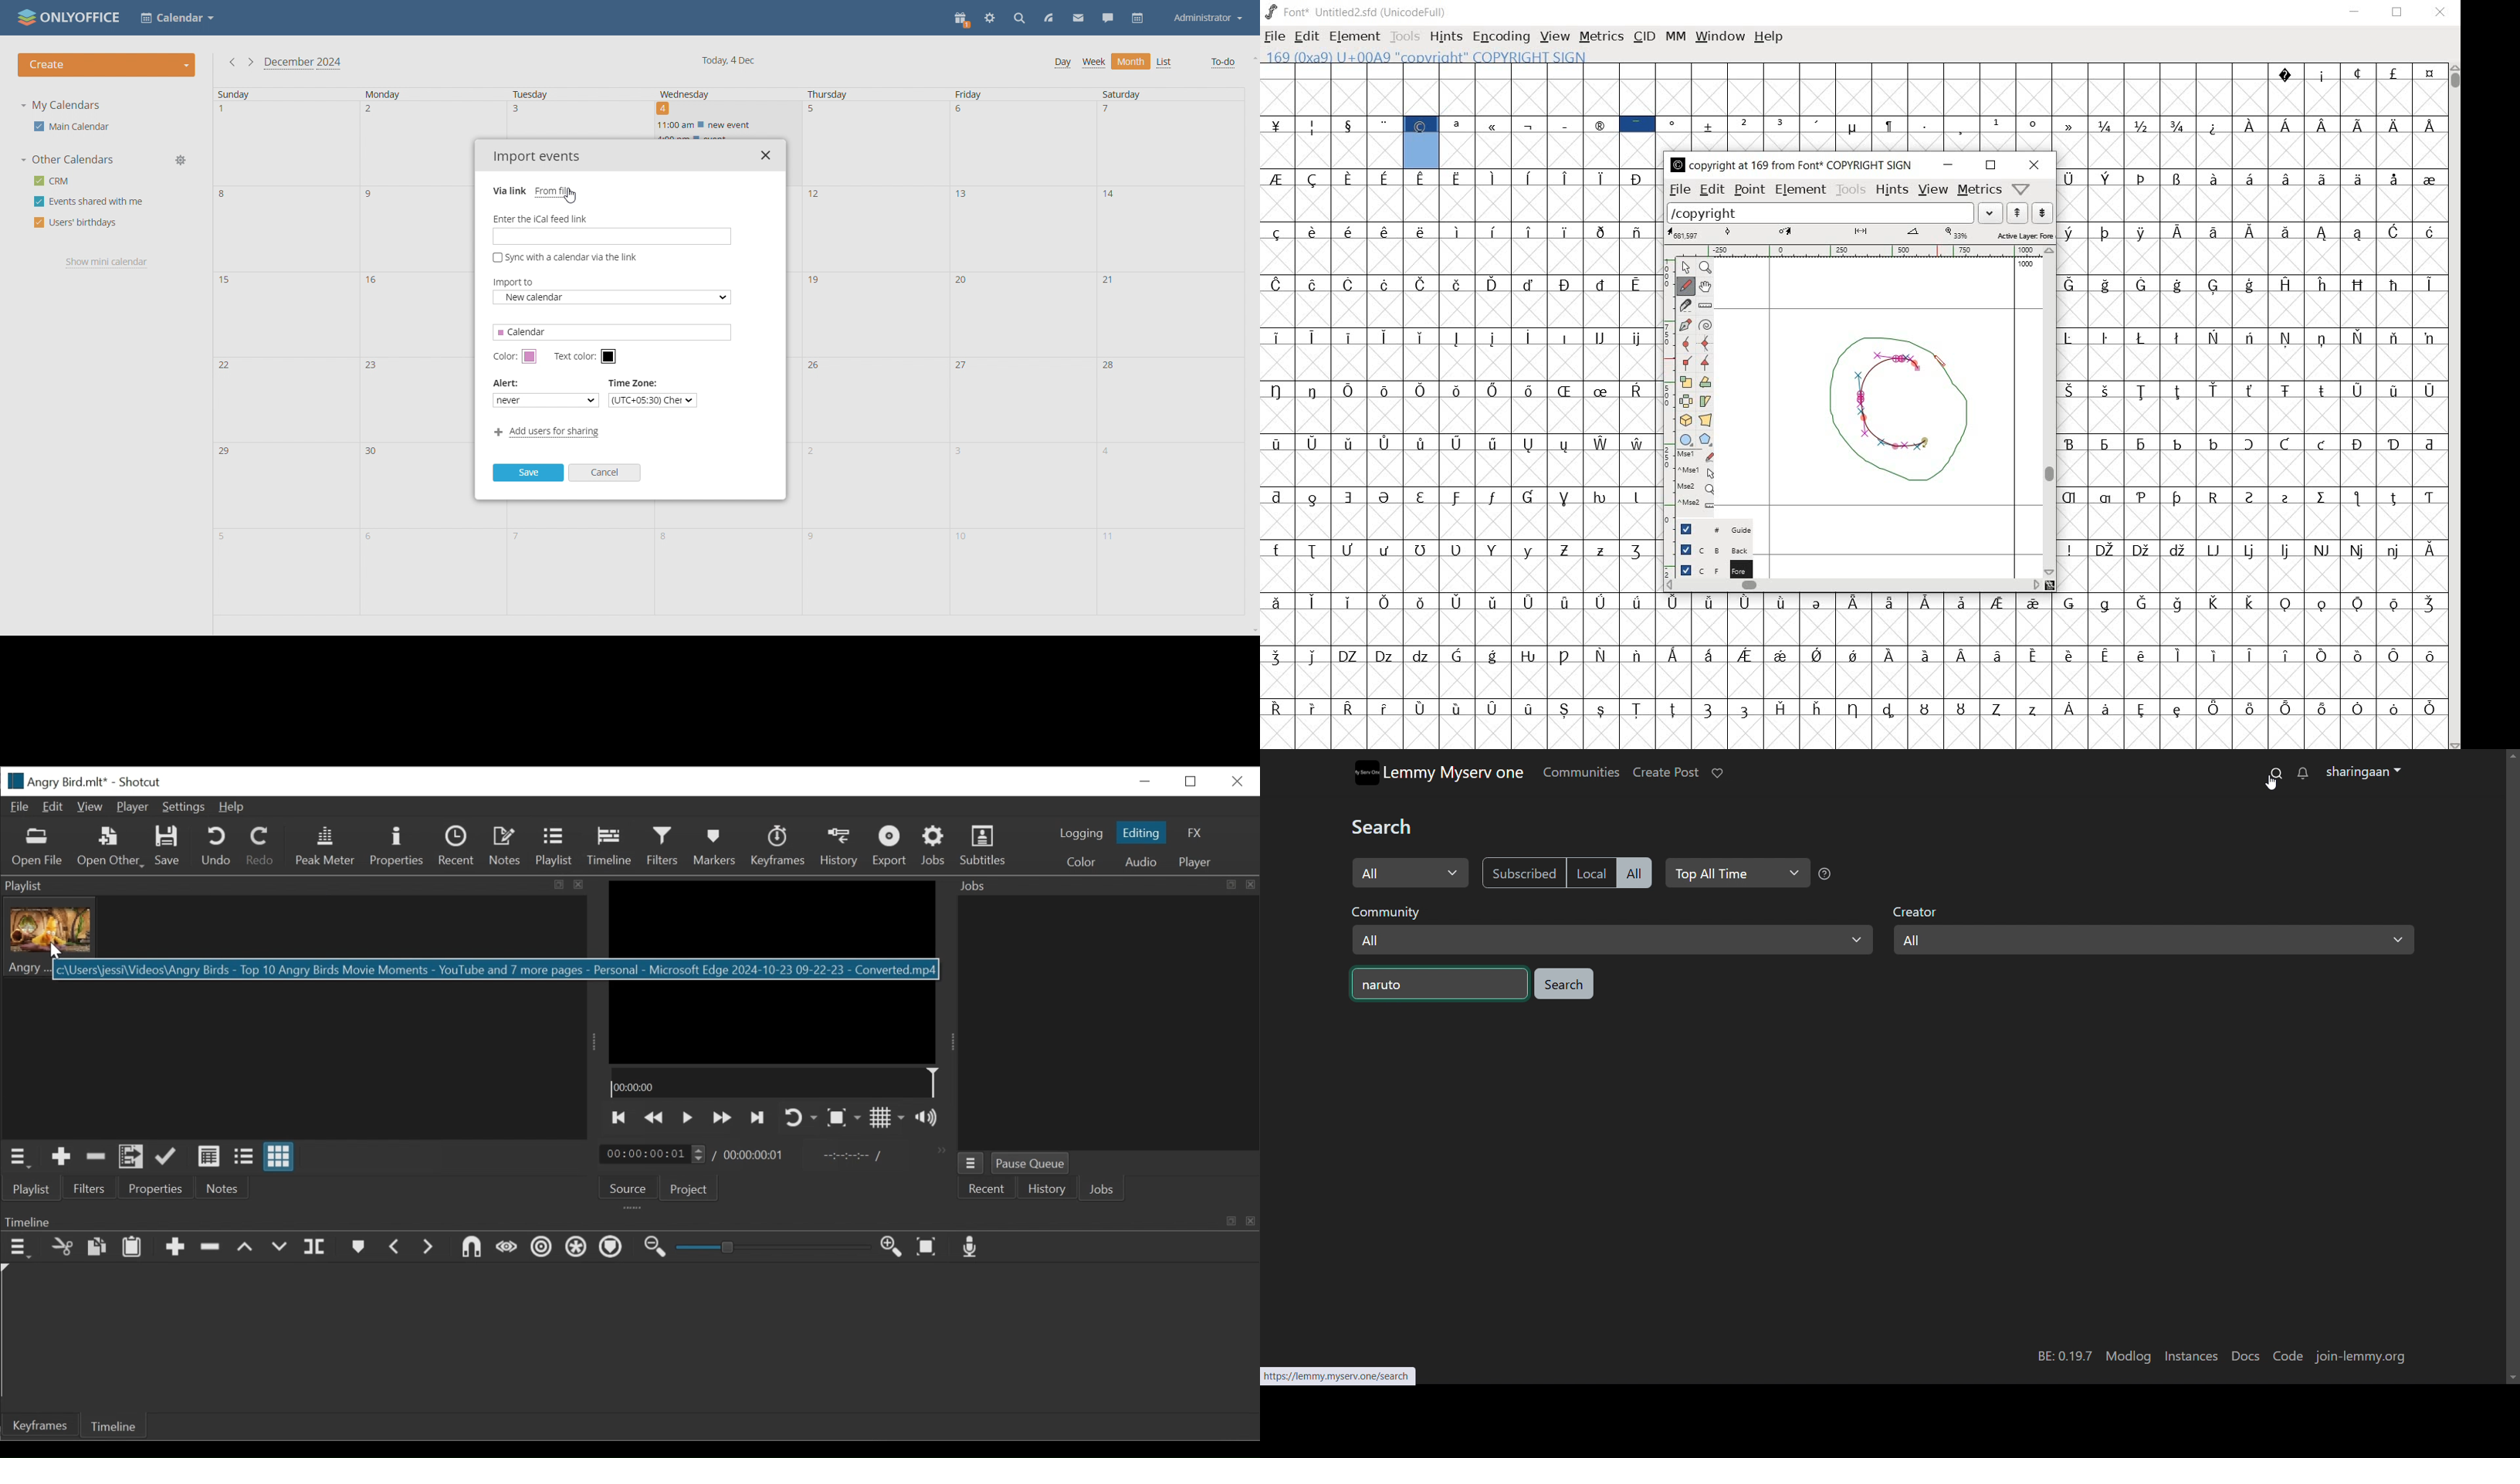 The width and height of the screenshot is (2520, 1484). Describe the element at coordinates (1826, 874) in the screenshot. I see `Top All Time` at that location.